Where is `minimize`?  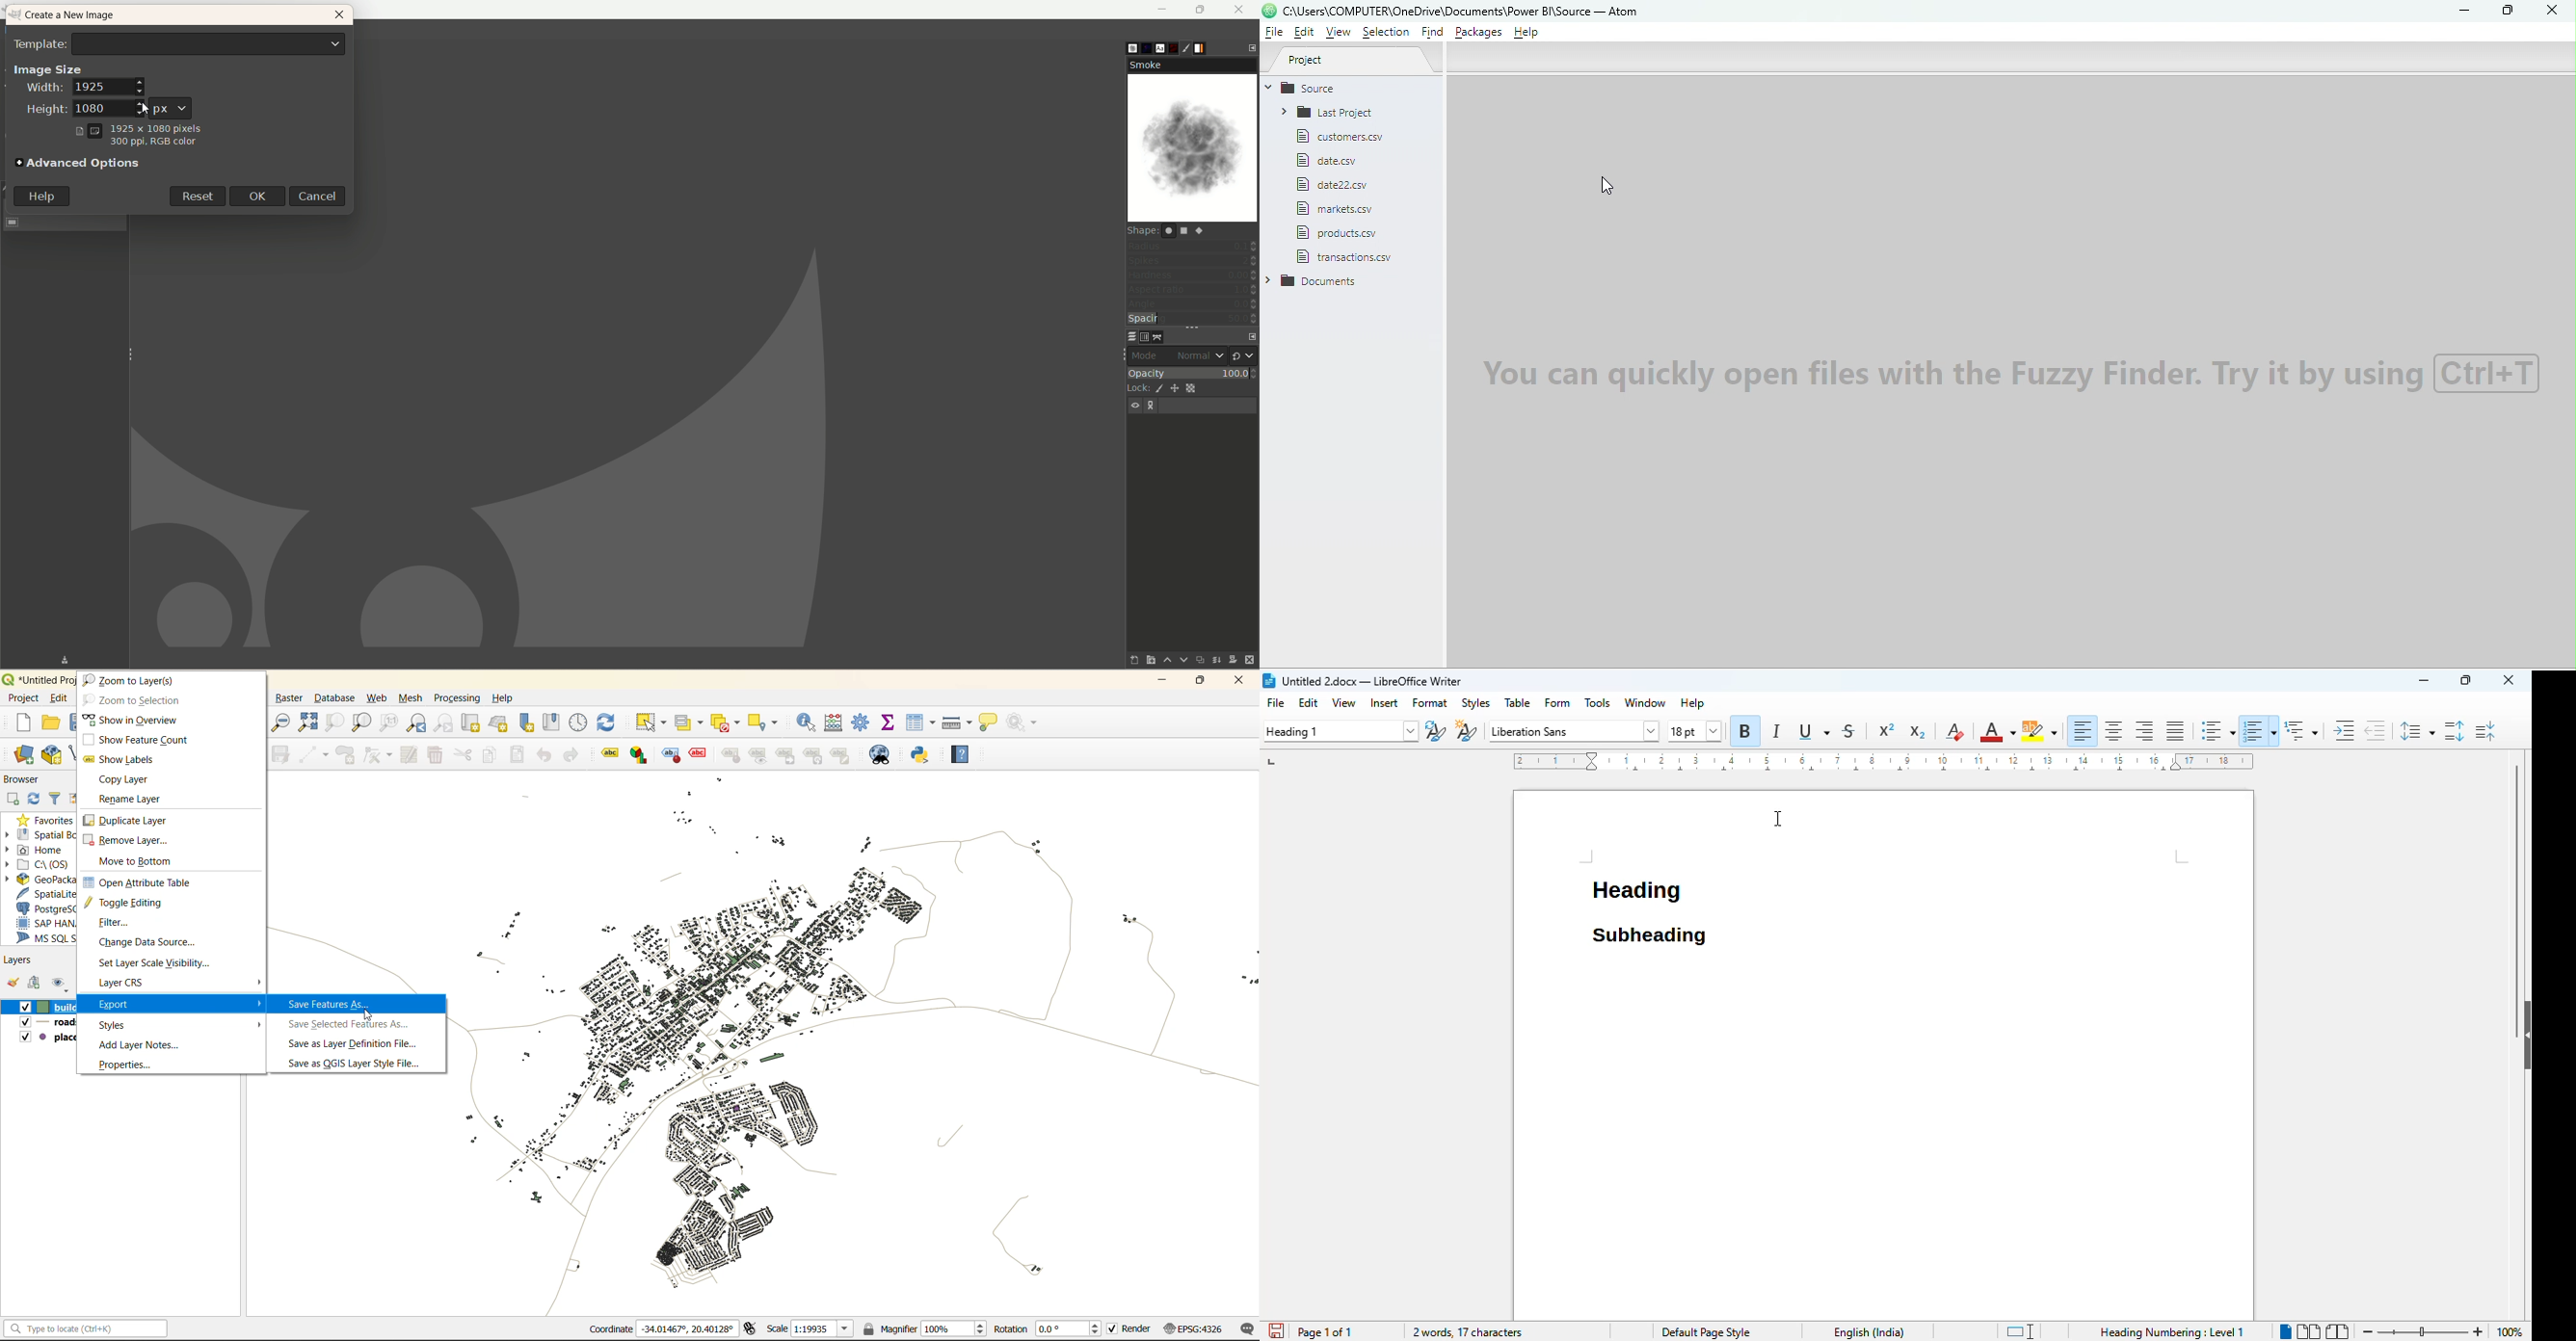
minimize is located at coordinates (1164, 9).